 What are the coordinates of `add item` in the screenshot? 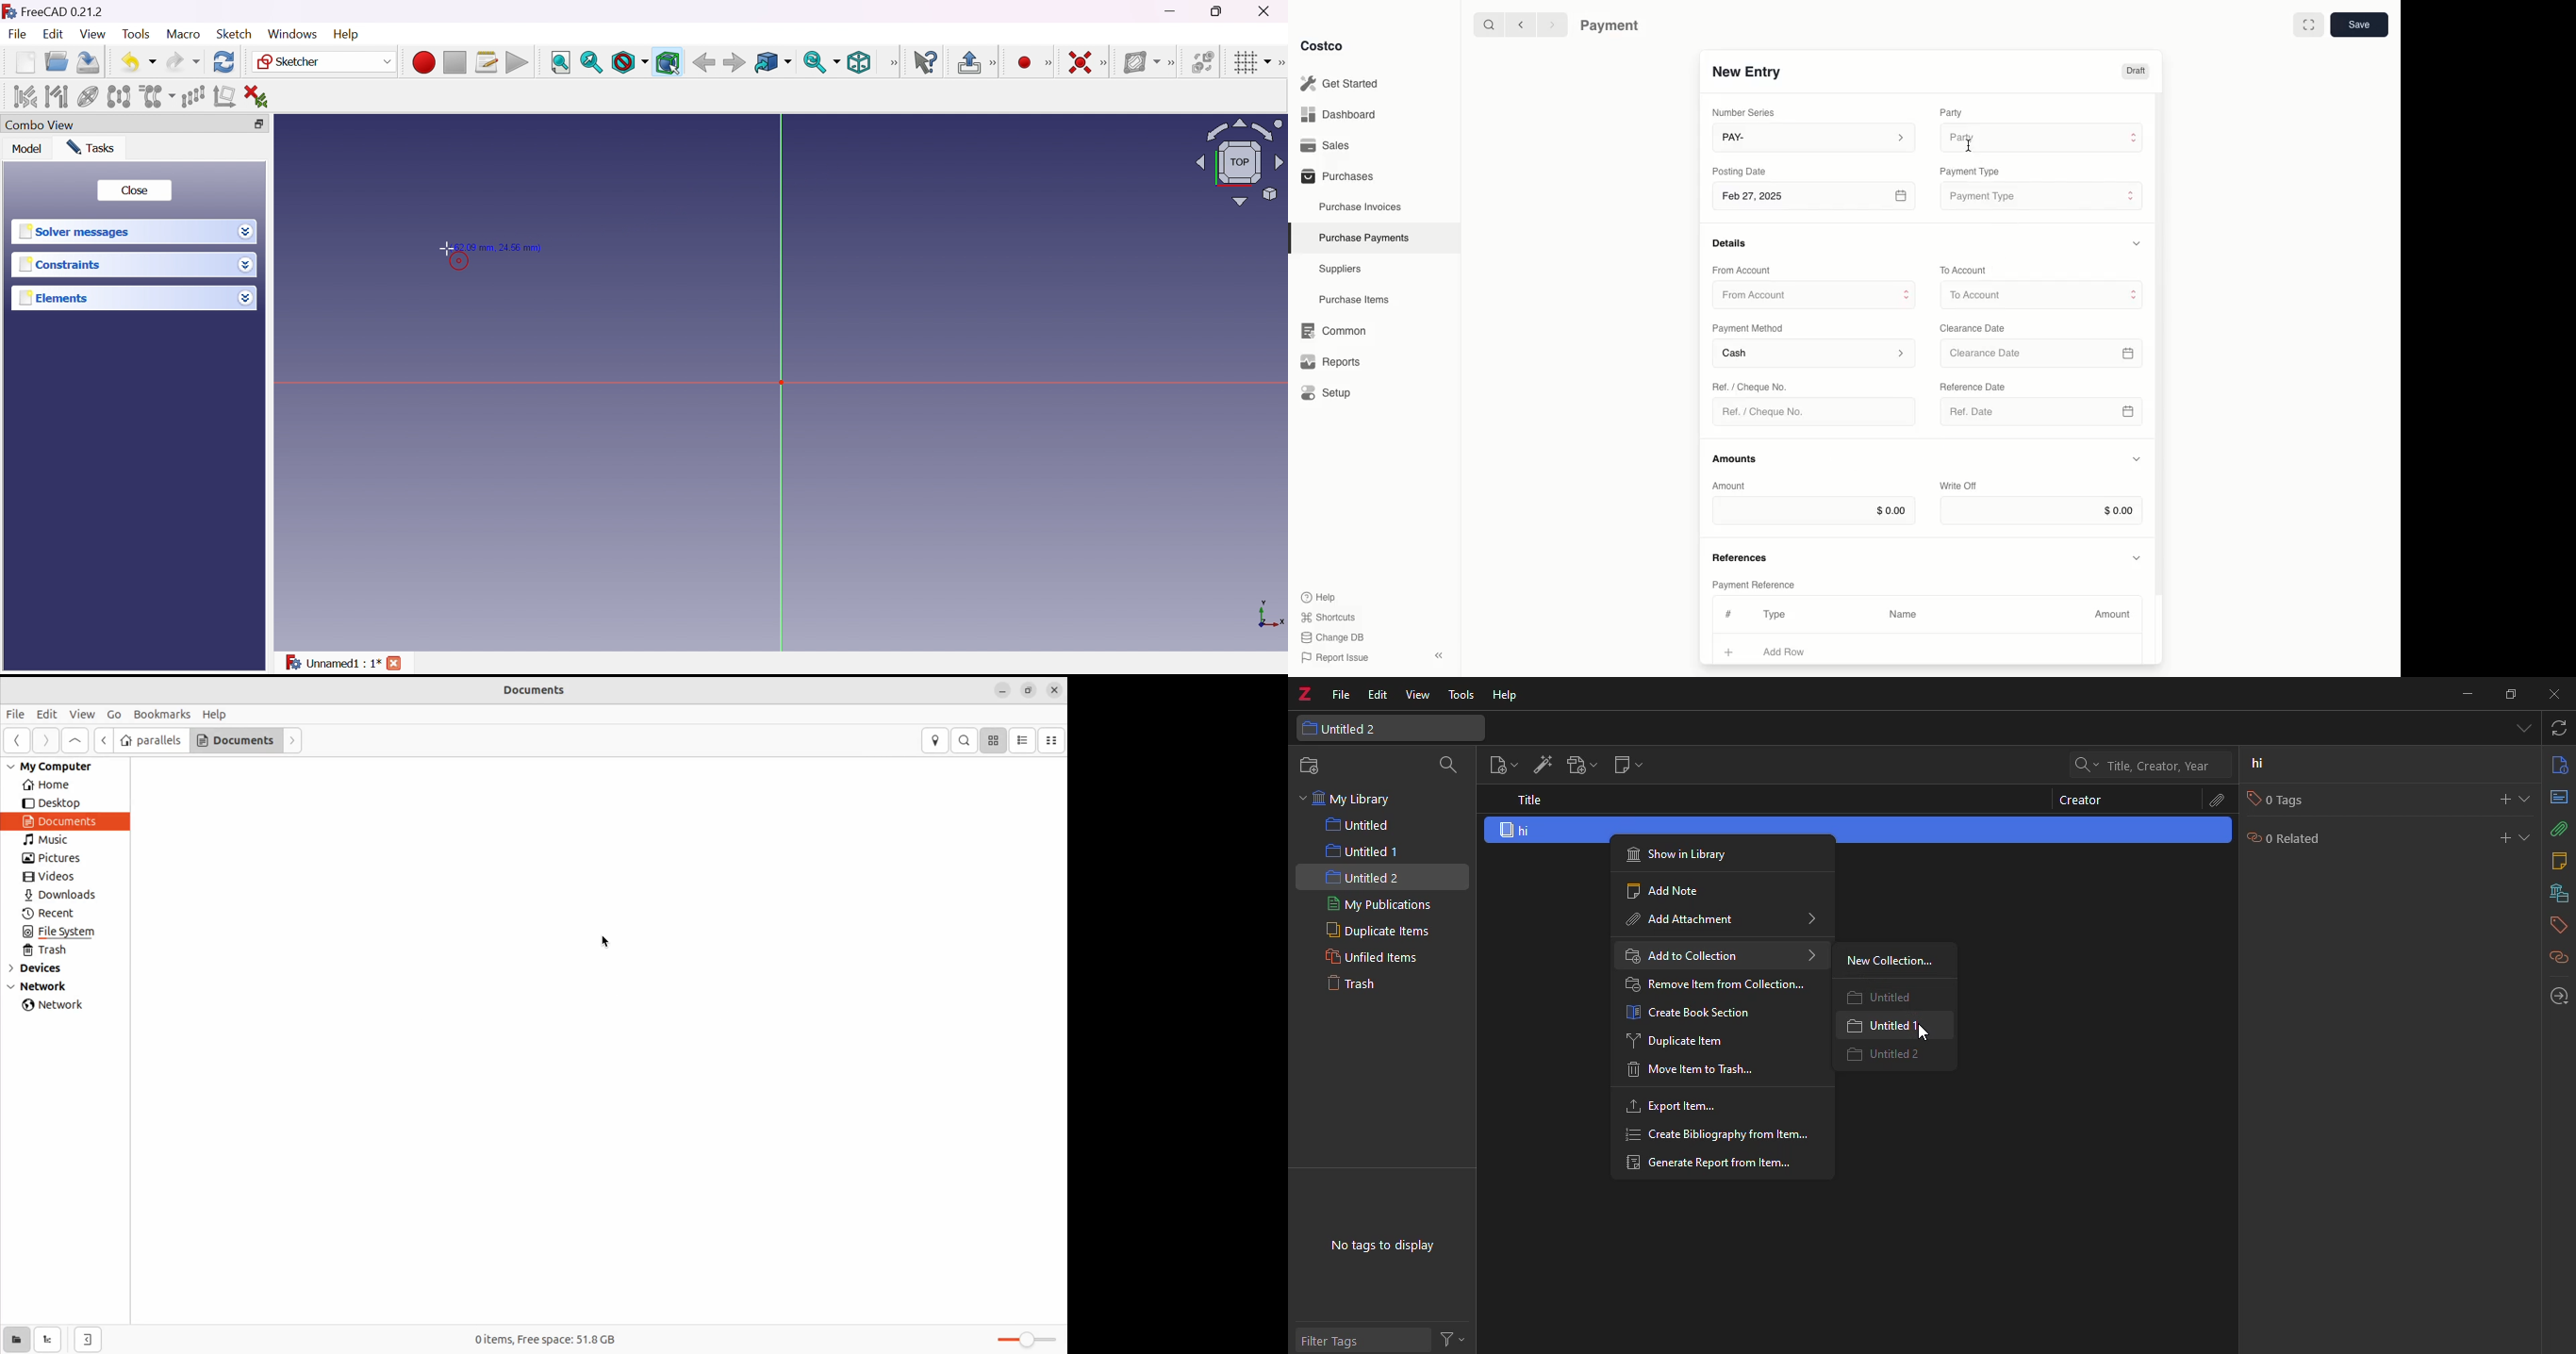 It's located at (1541, 766).